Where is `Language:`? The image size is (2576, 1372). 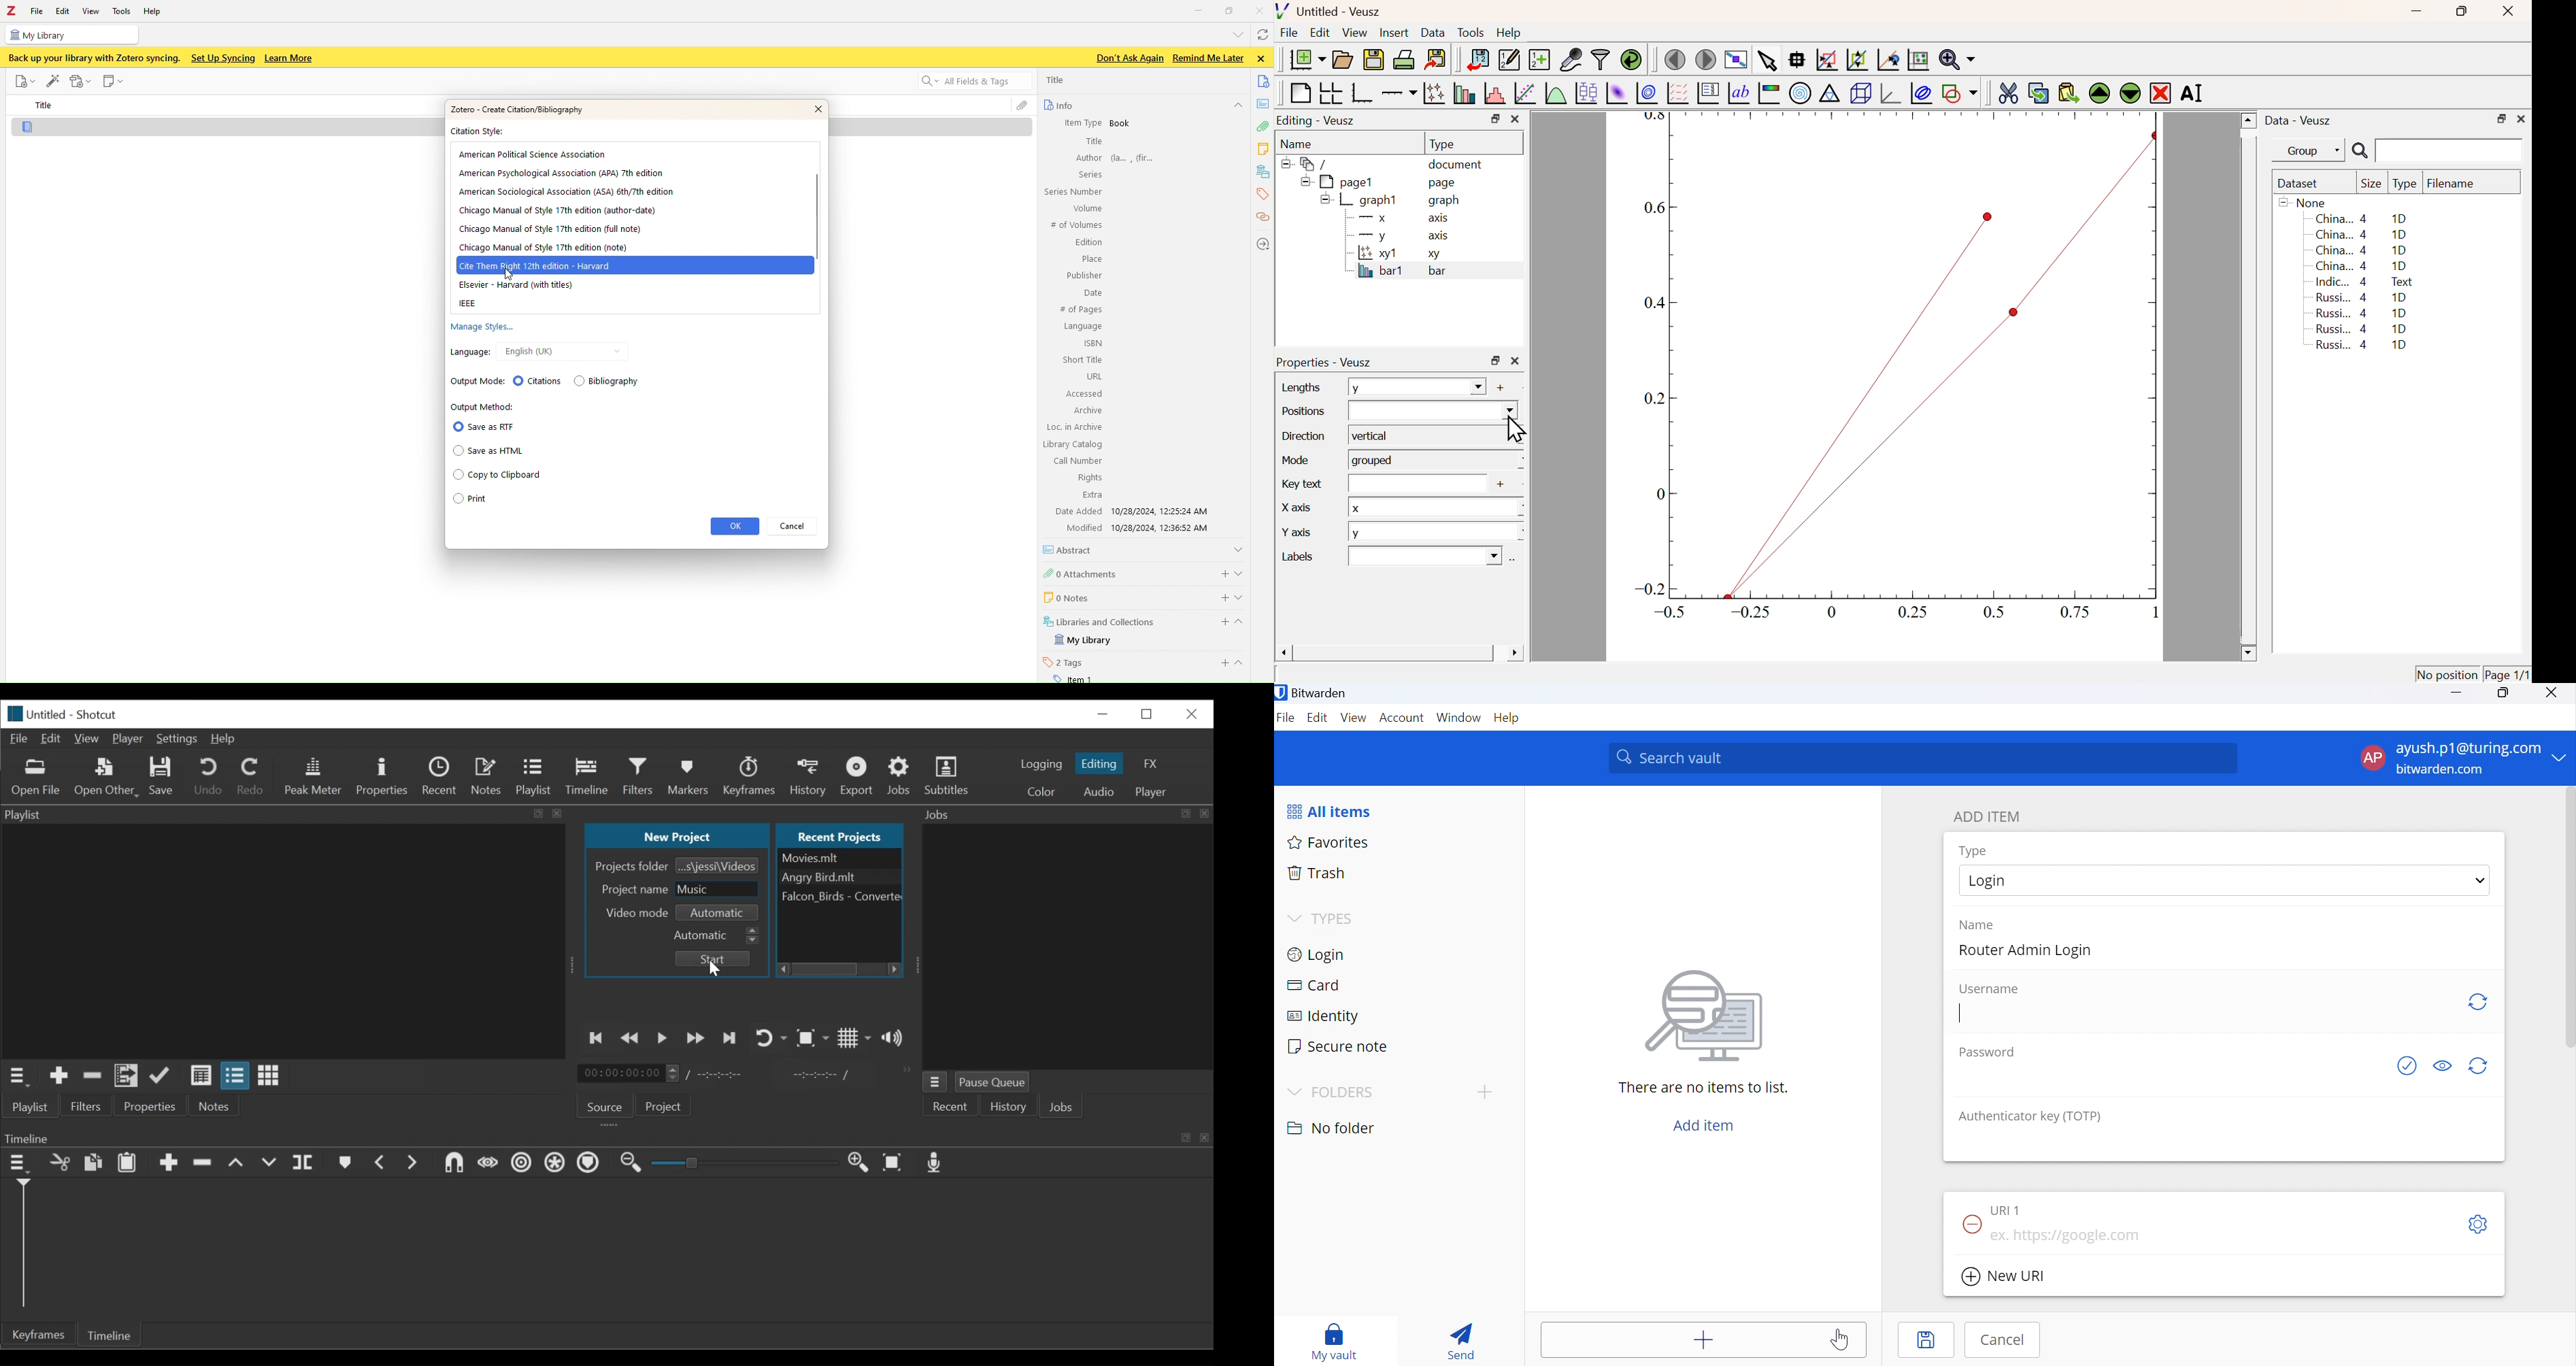
Language: is located at coordinates (468, 351).